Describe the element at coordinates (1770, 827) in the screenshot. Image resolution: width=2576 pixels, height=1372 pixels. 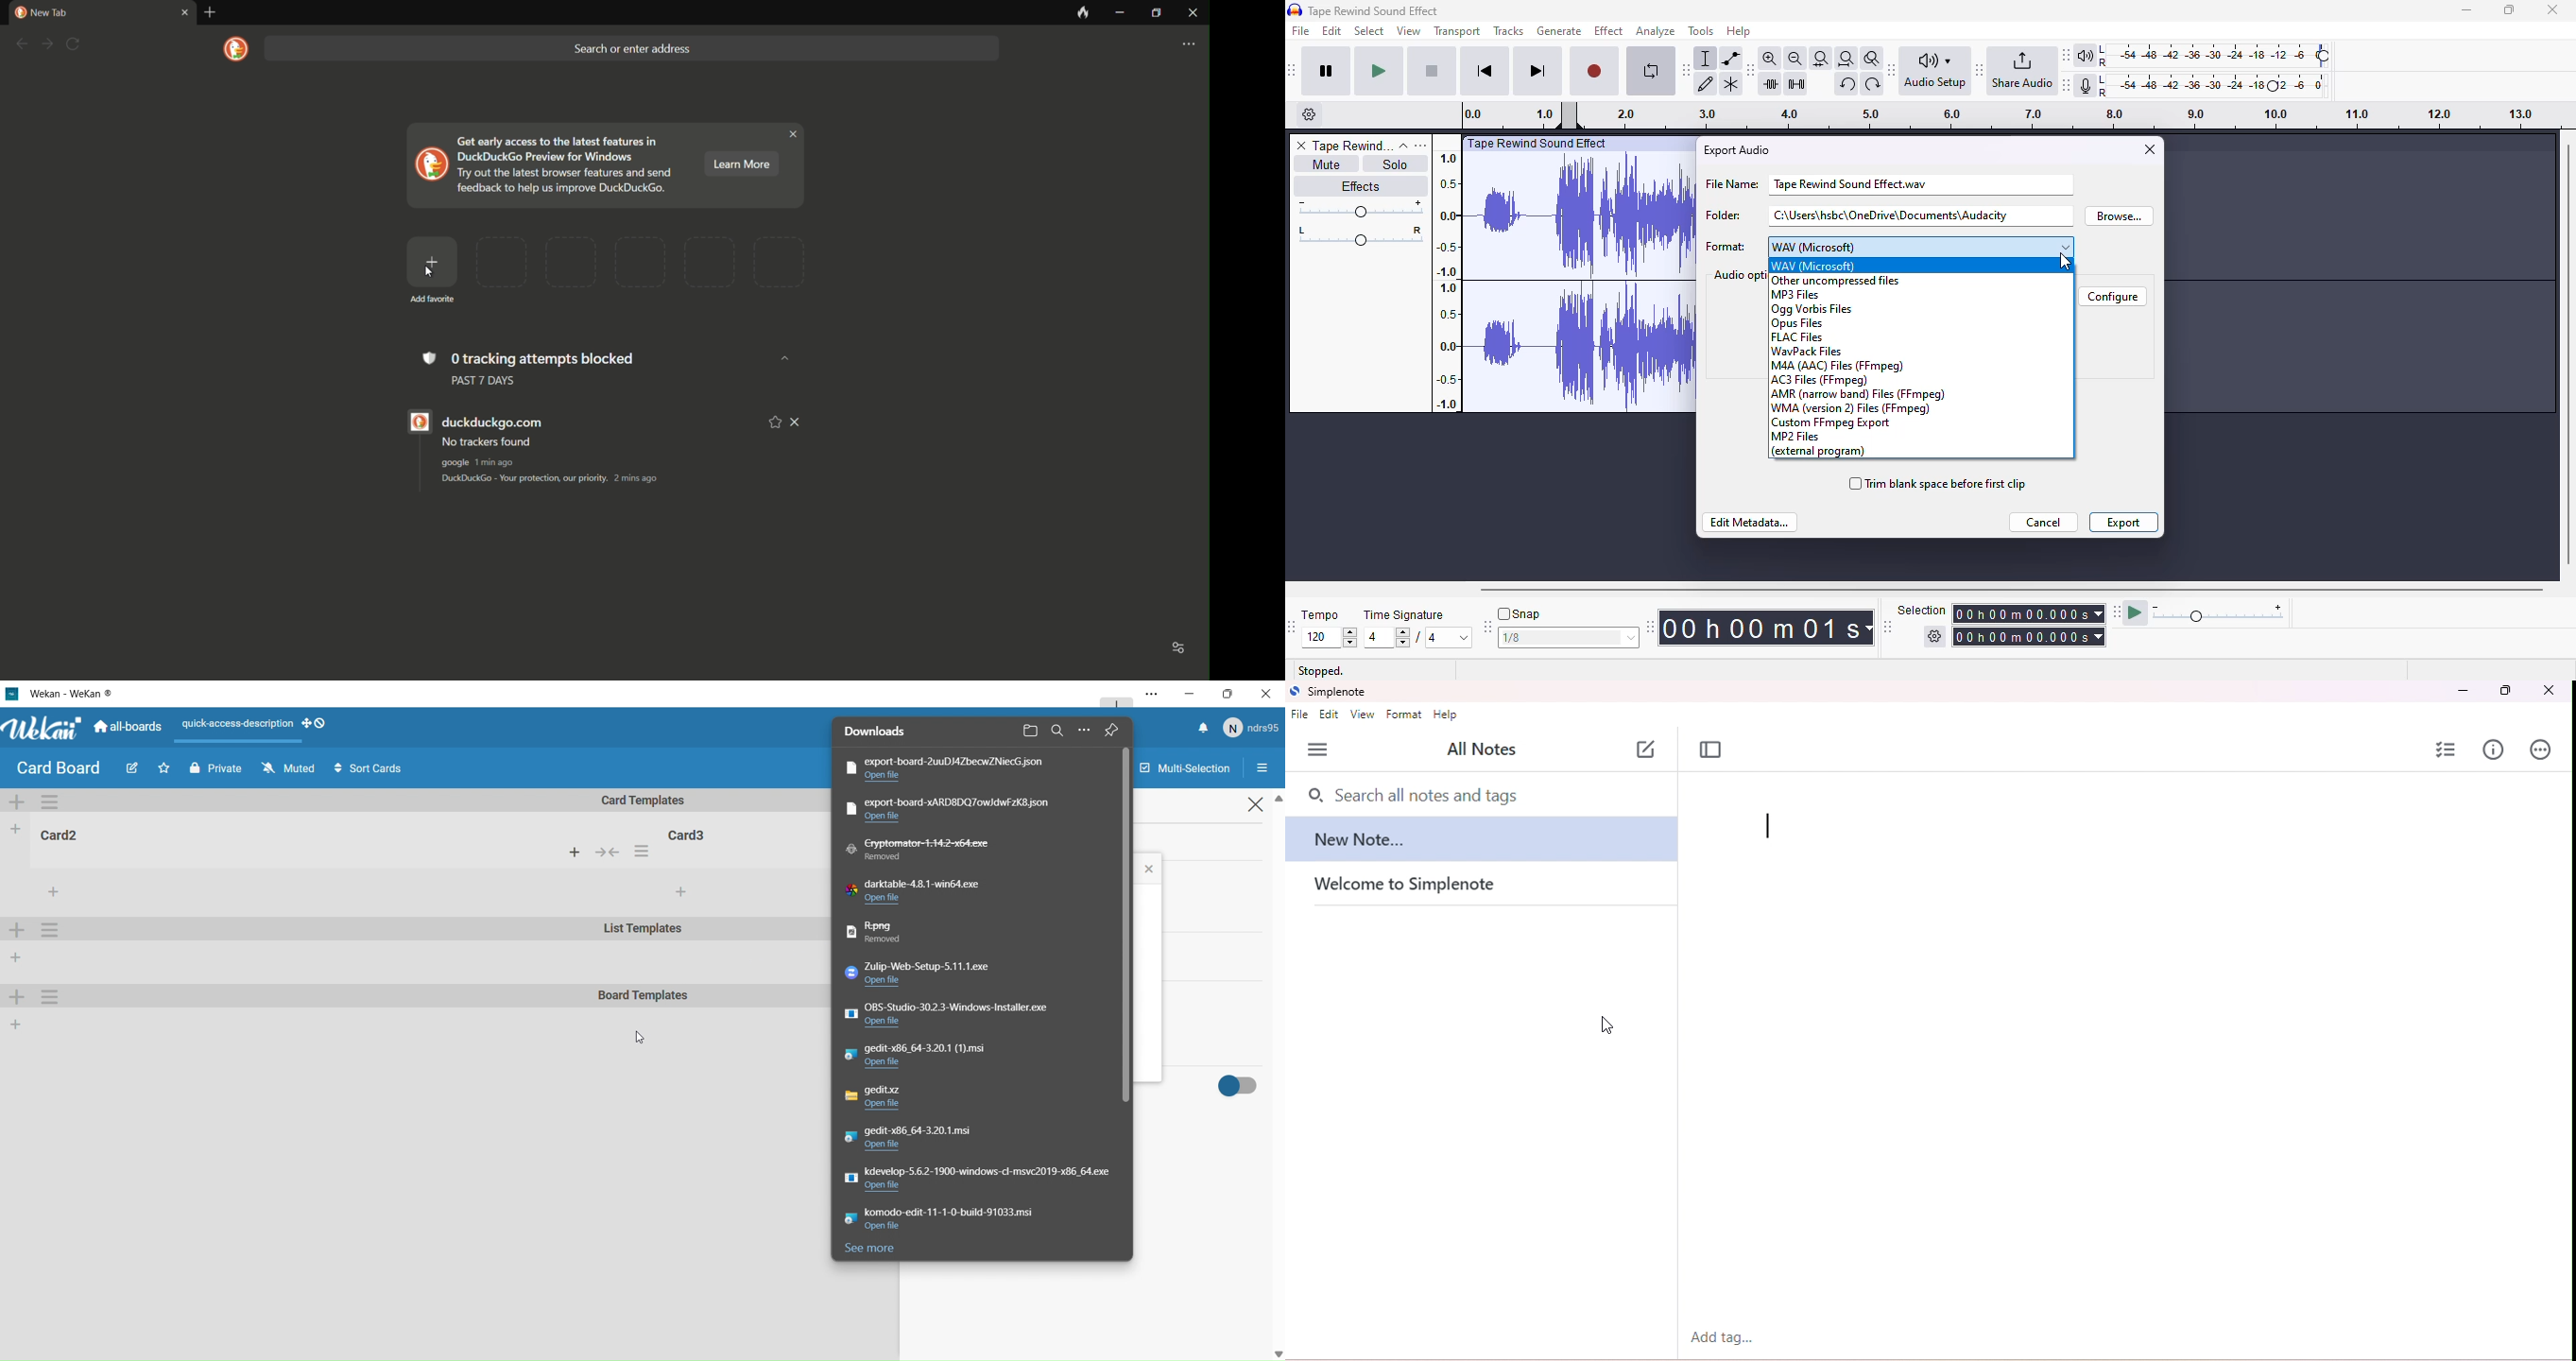
I see `typing cursor` at that location.